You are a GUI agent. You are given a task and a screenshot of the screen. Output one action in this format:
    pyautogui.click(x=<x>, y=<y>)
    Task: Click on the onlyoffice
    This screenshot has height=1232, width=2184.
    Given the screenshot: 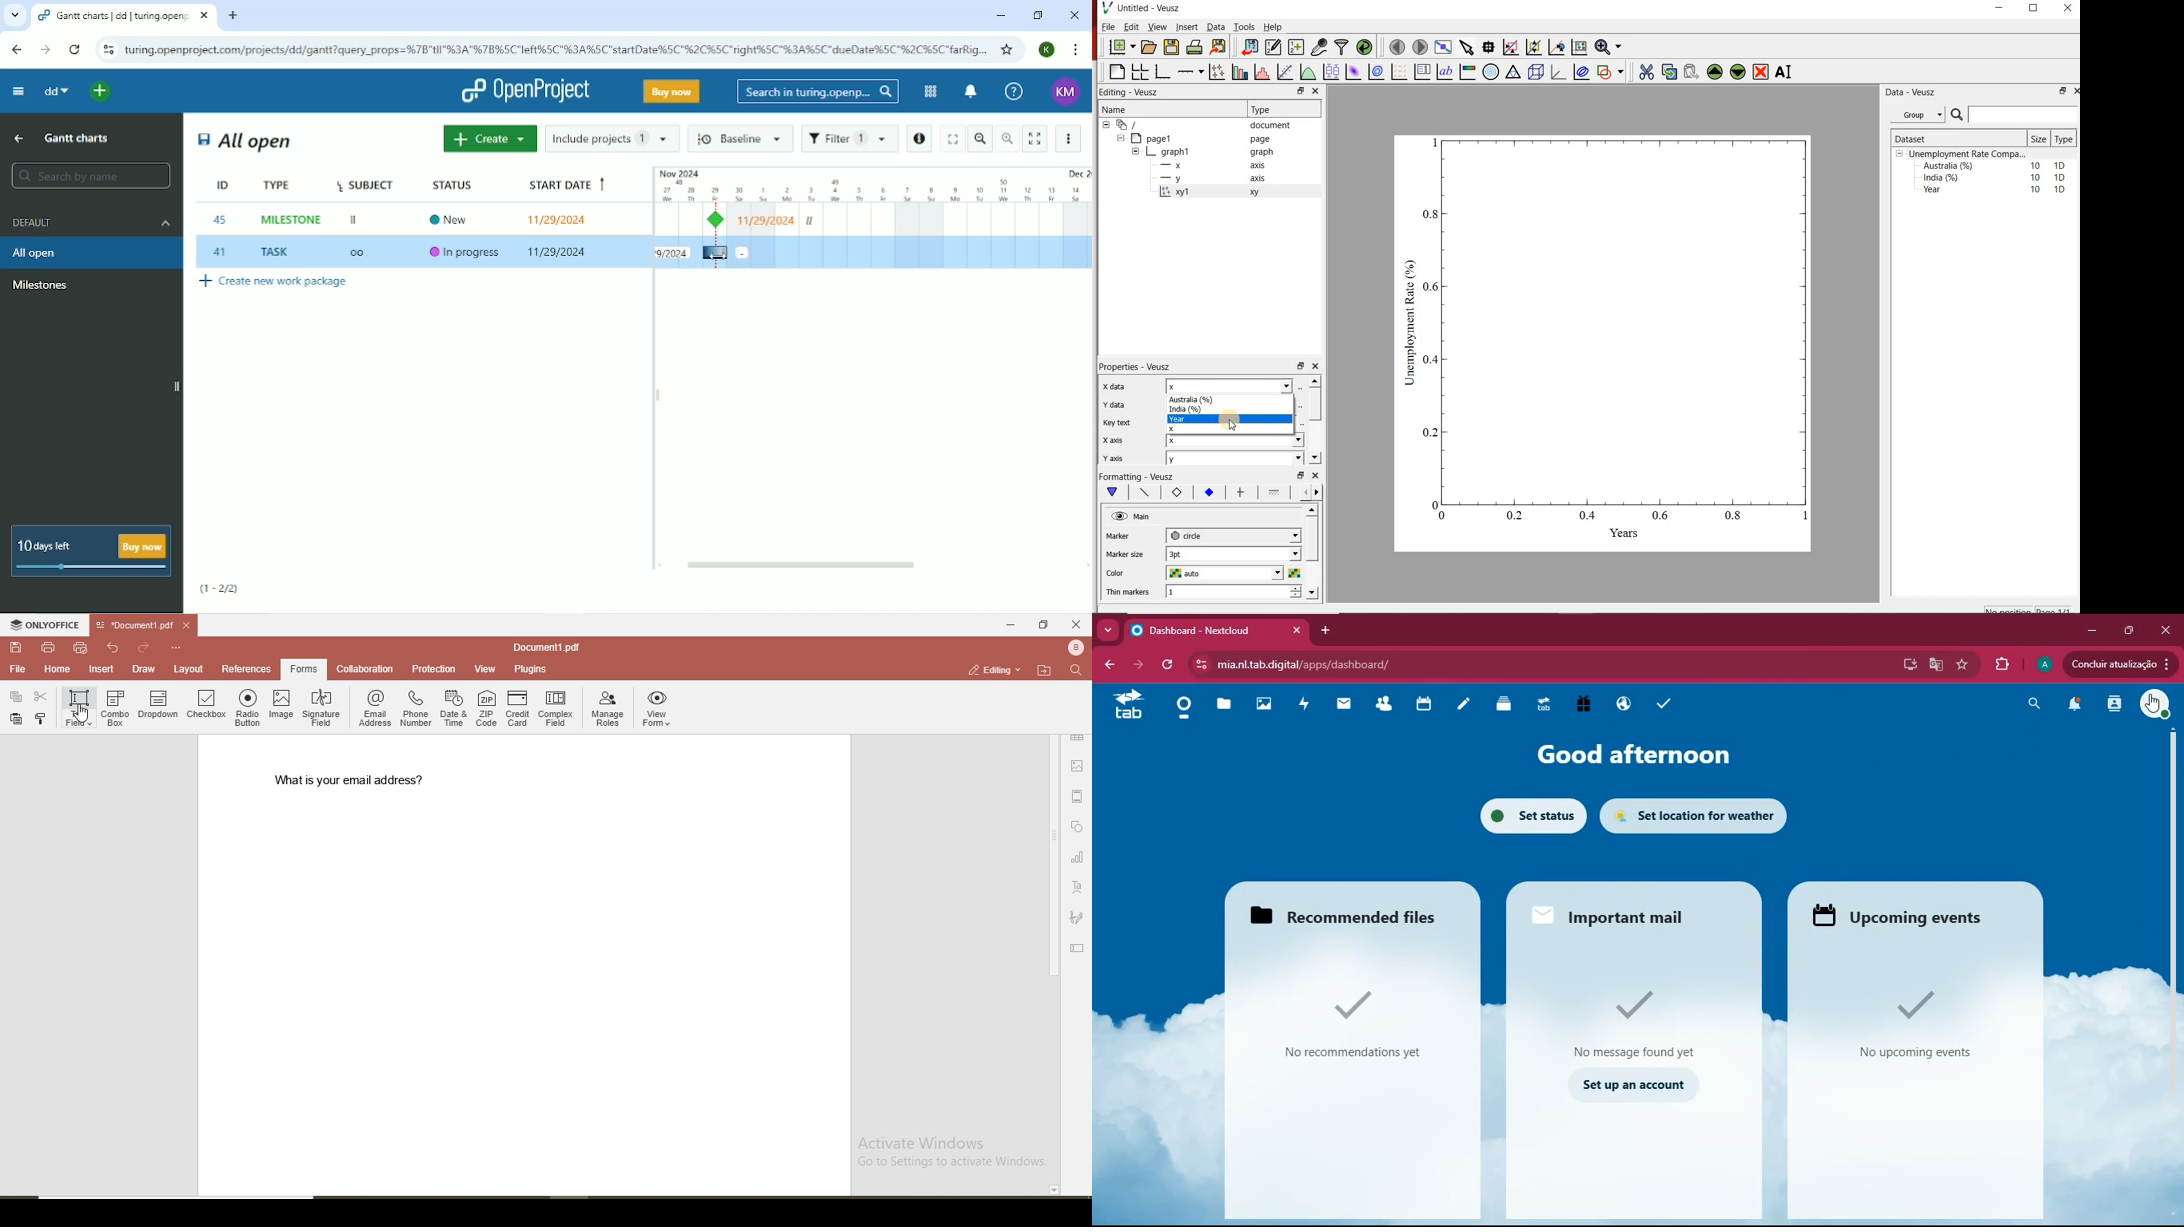 What is the action you would take?
    pyautogui.click(x=47, y=627)
    